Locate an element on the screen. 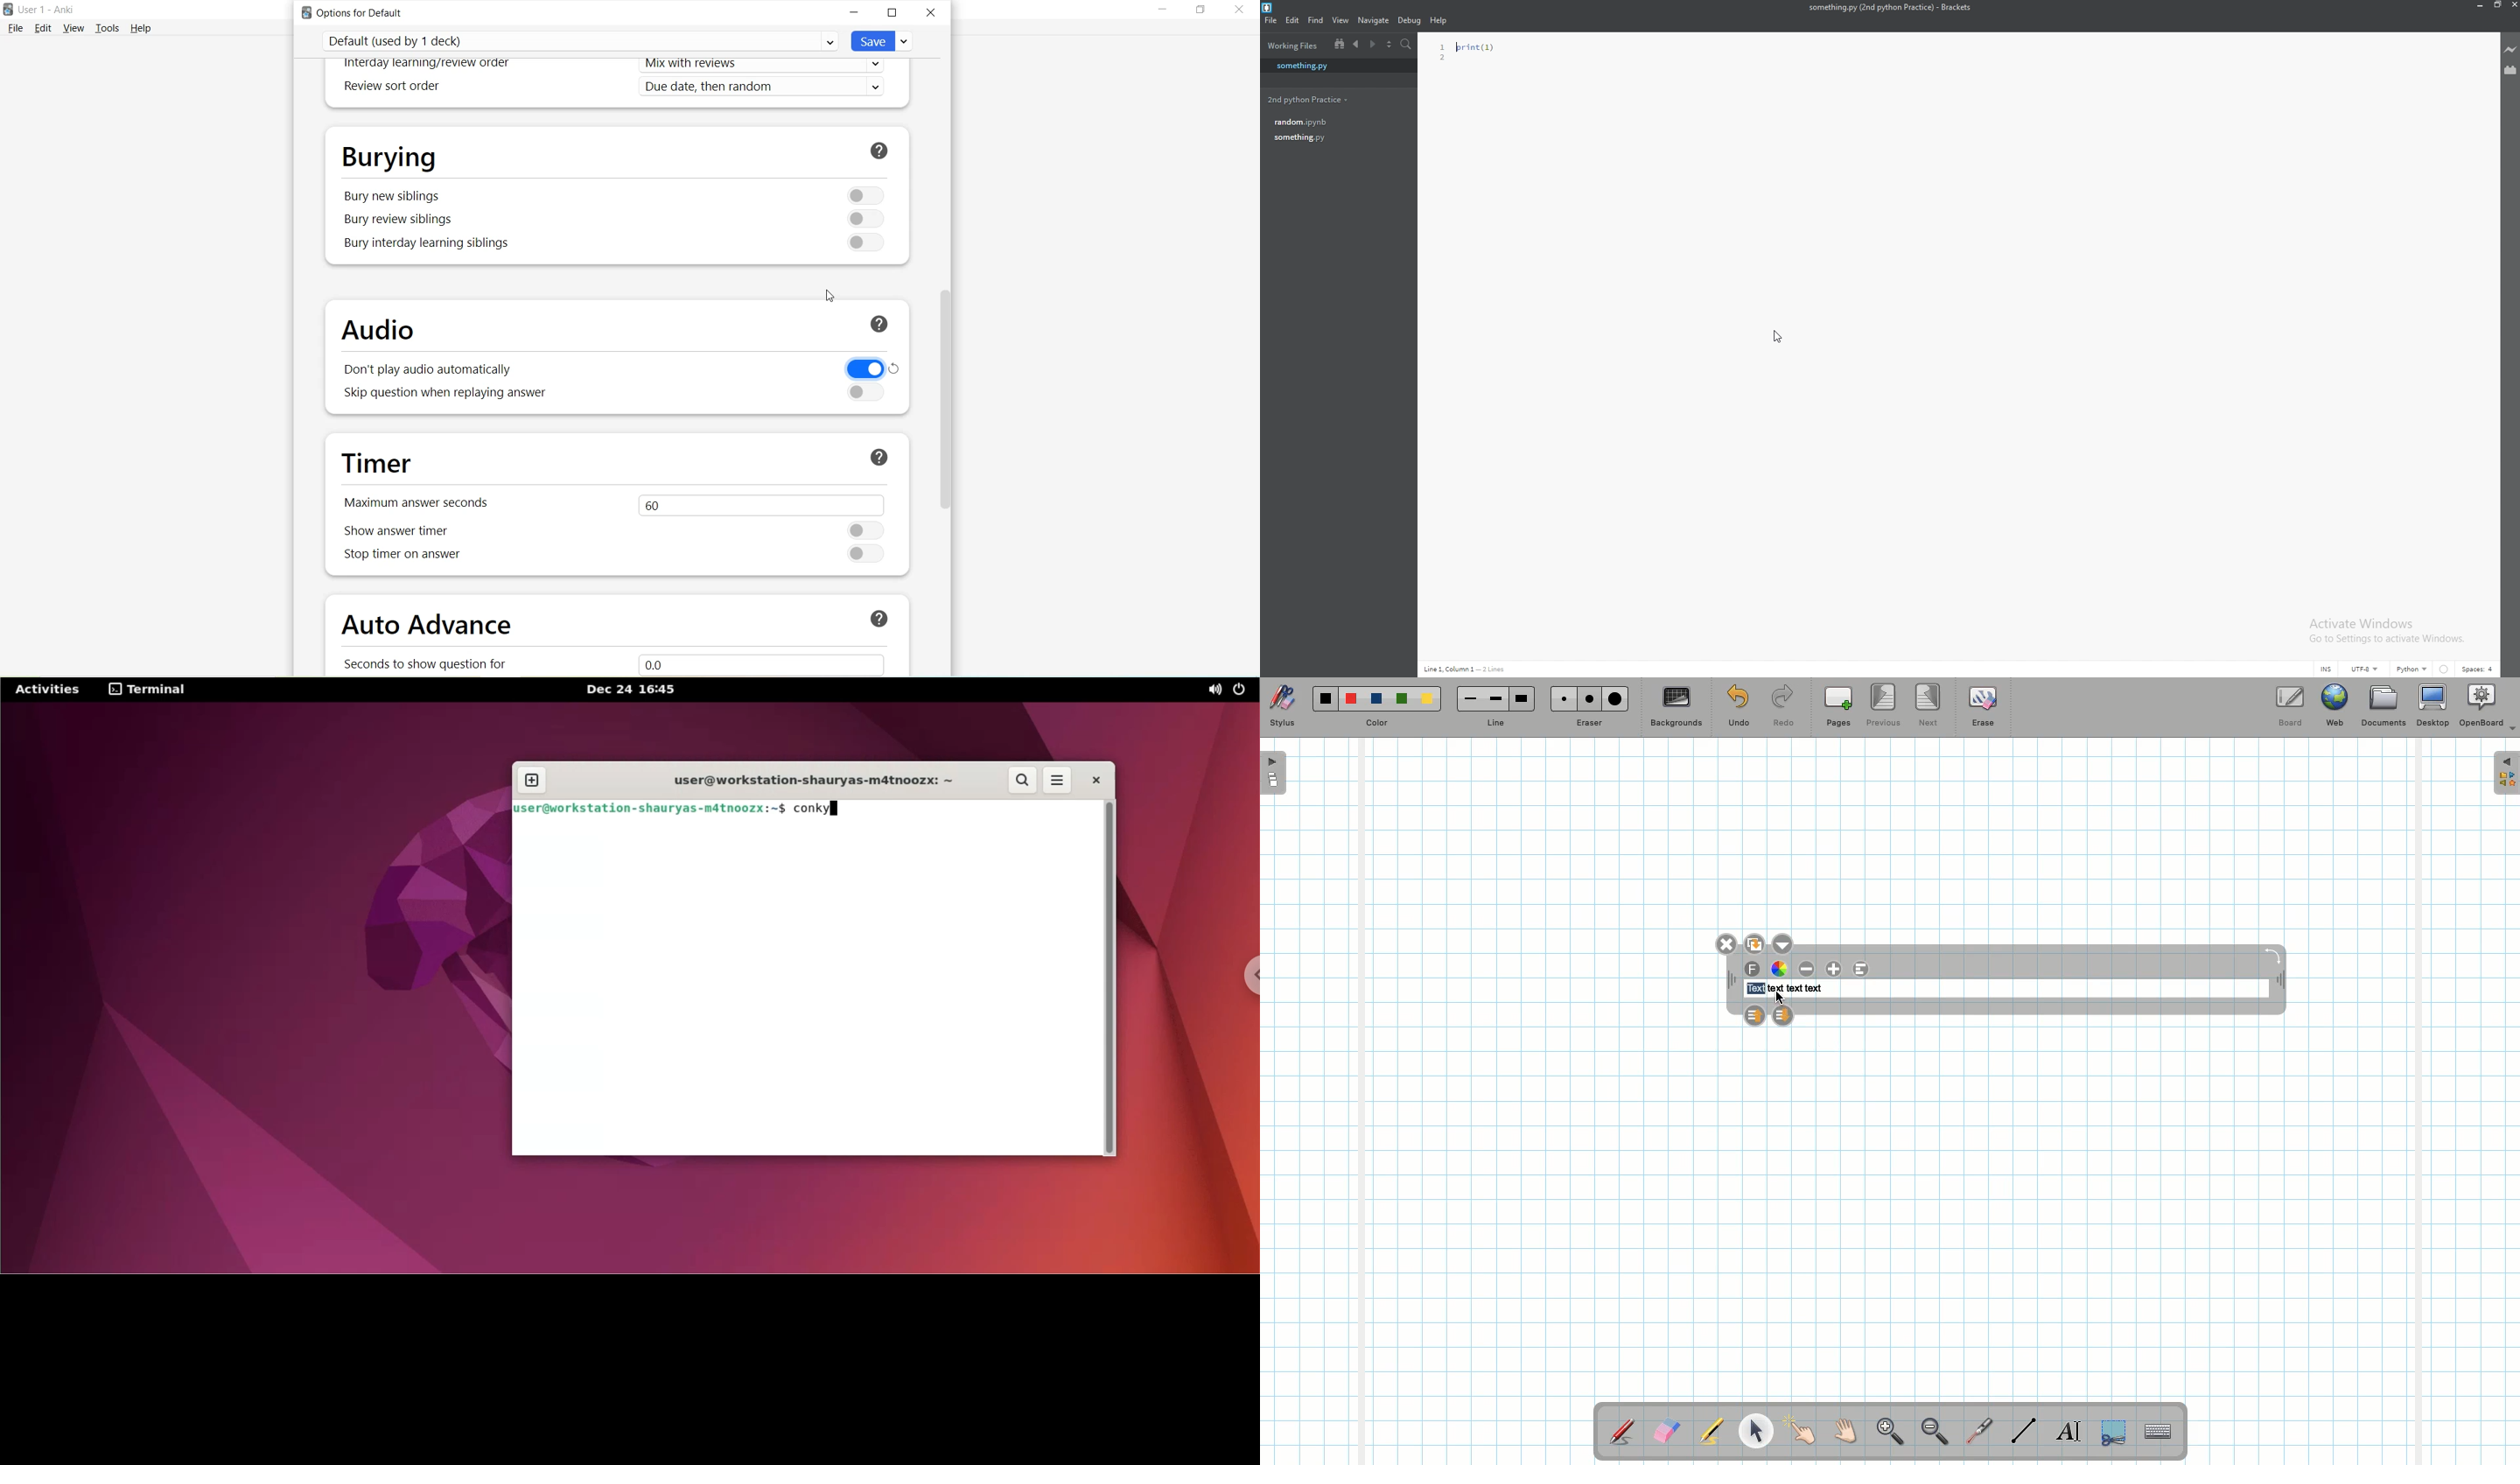 Image resolution: width=2520 pixels, height=1484 pixels. 1 is located at coordinates (1444, 47).